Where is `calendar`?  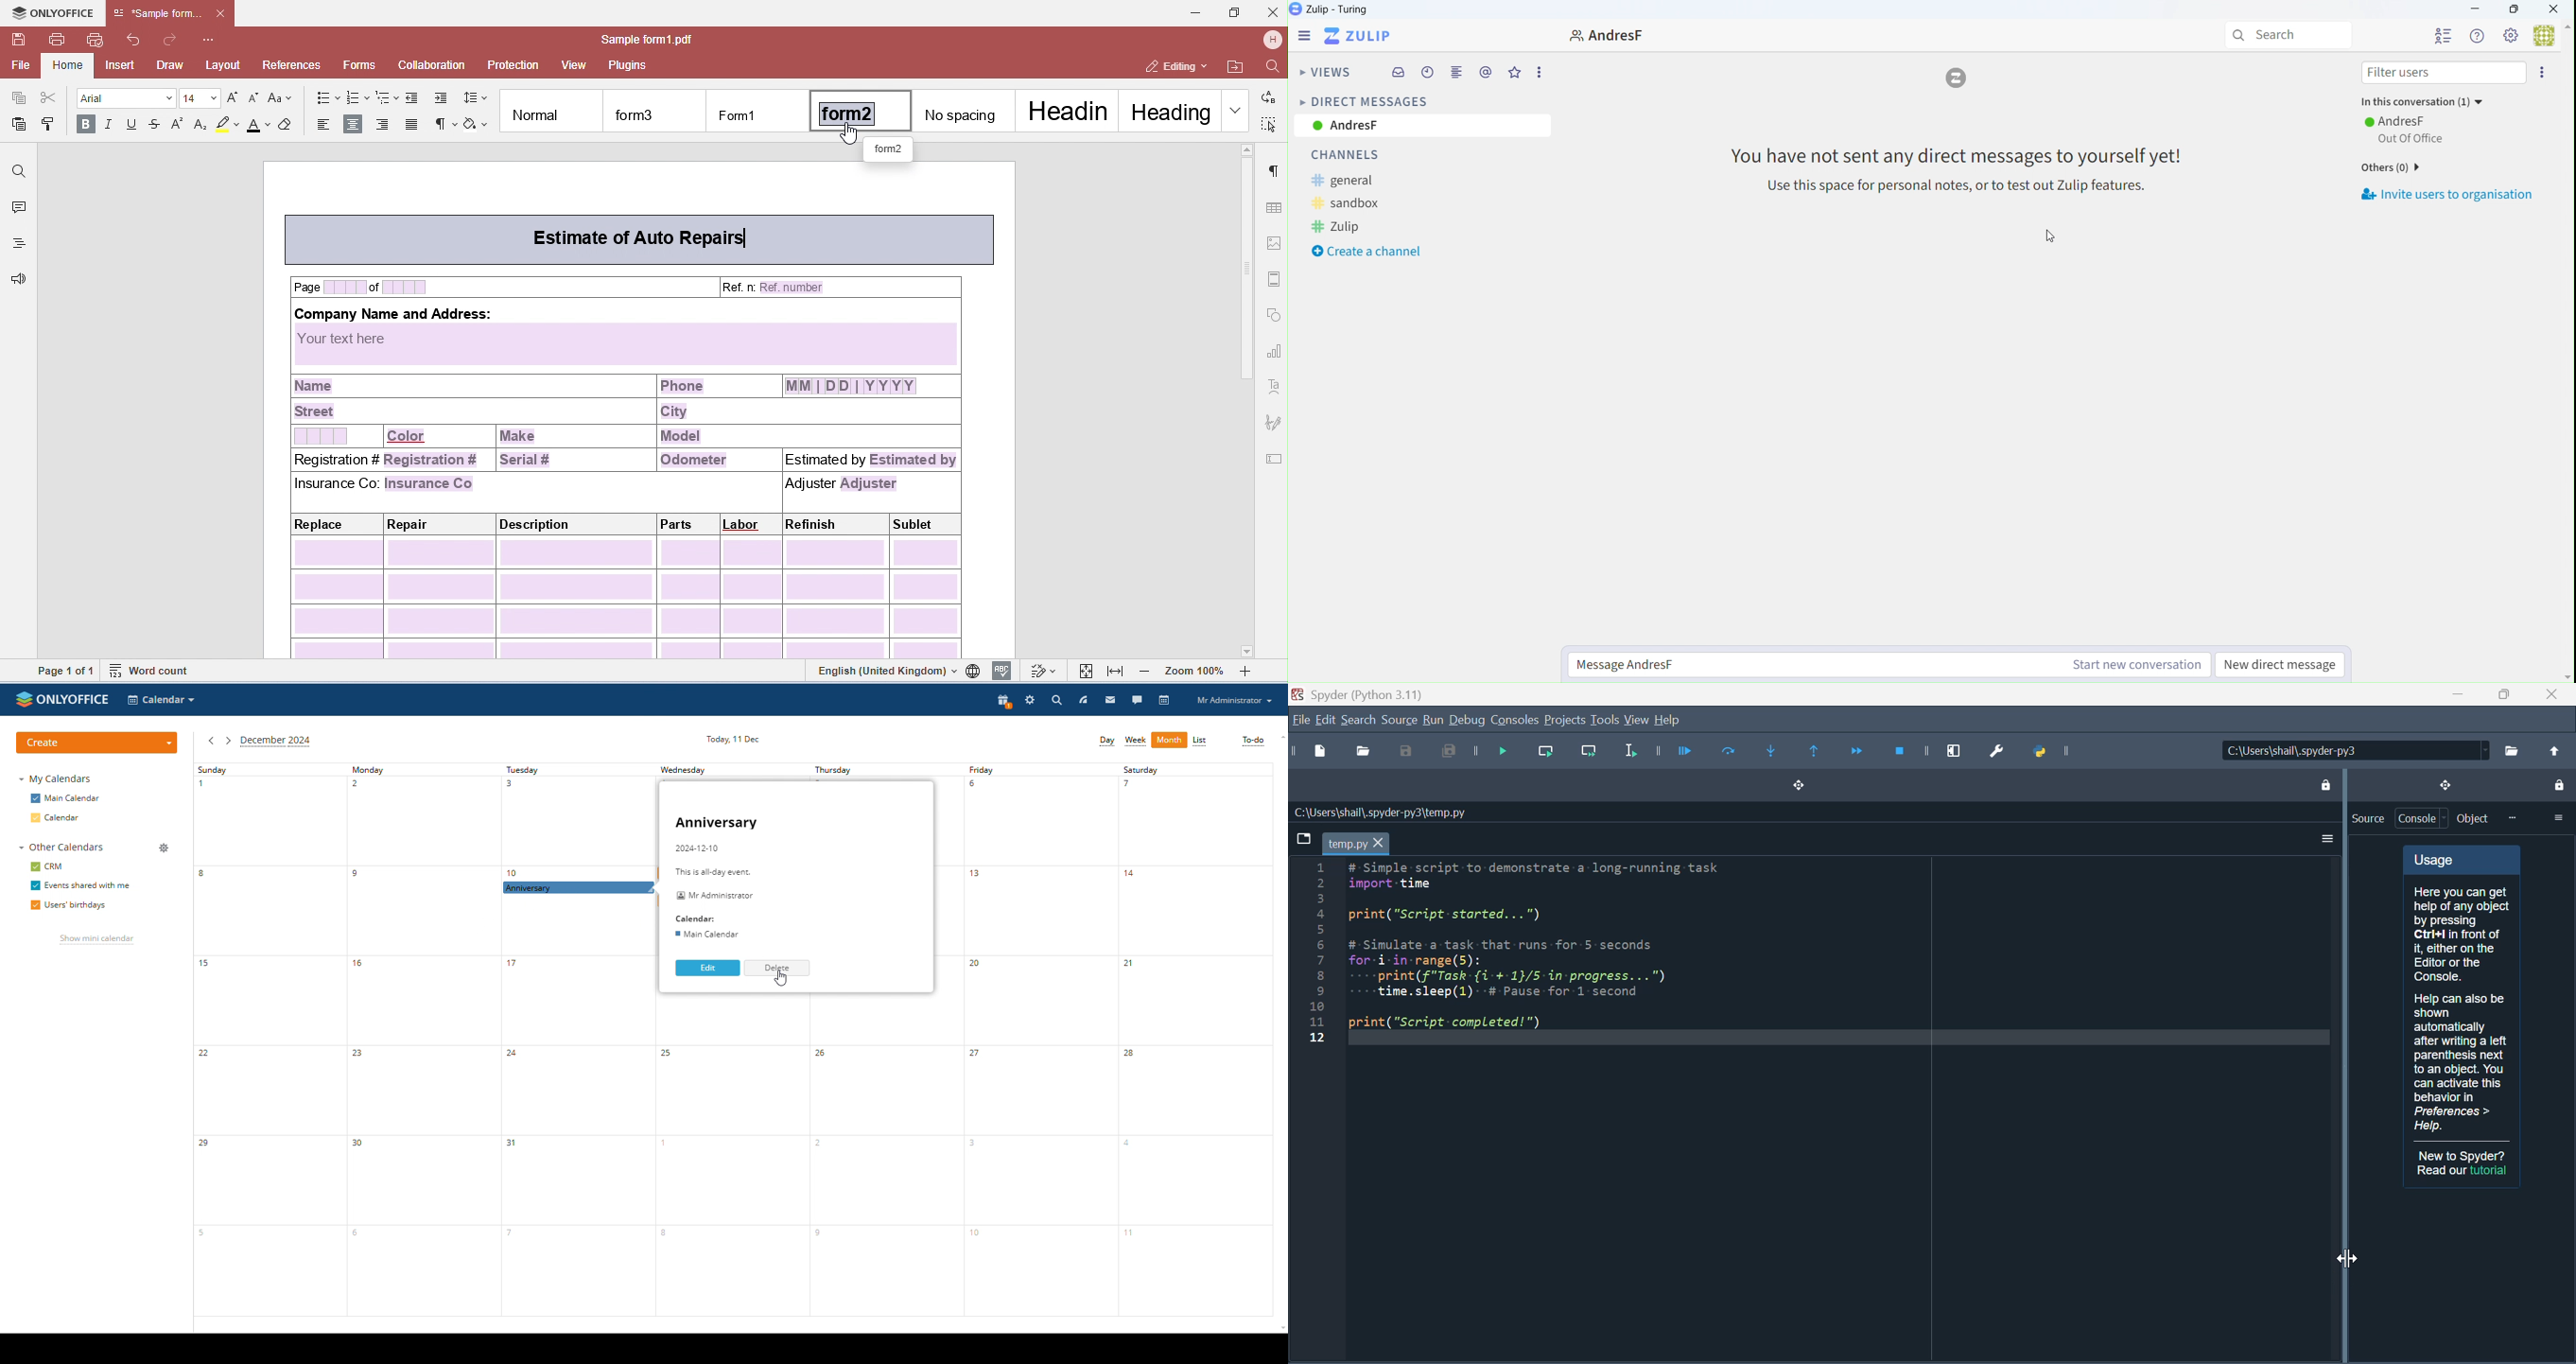
calendar is located at coordinates (62, 818).